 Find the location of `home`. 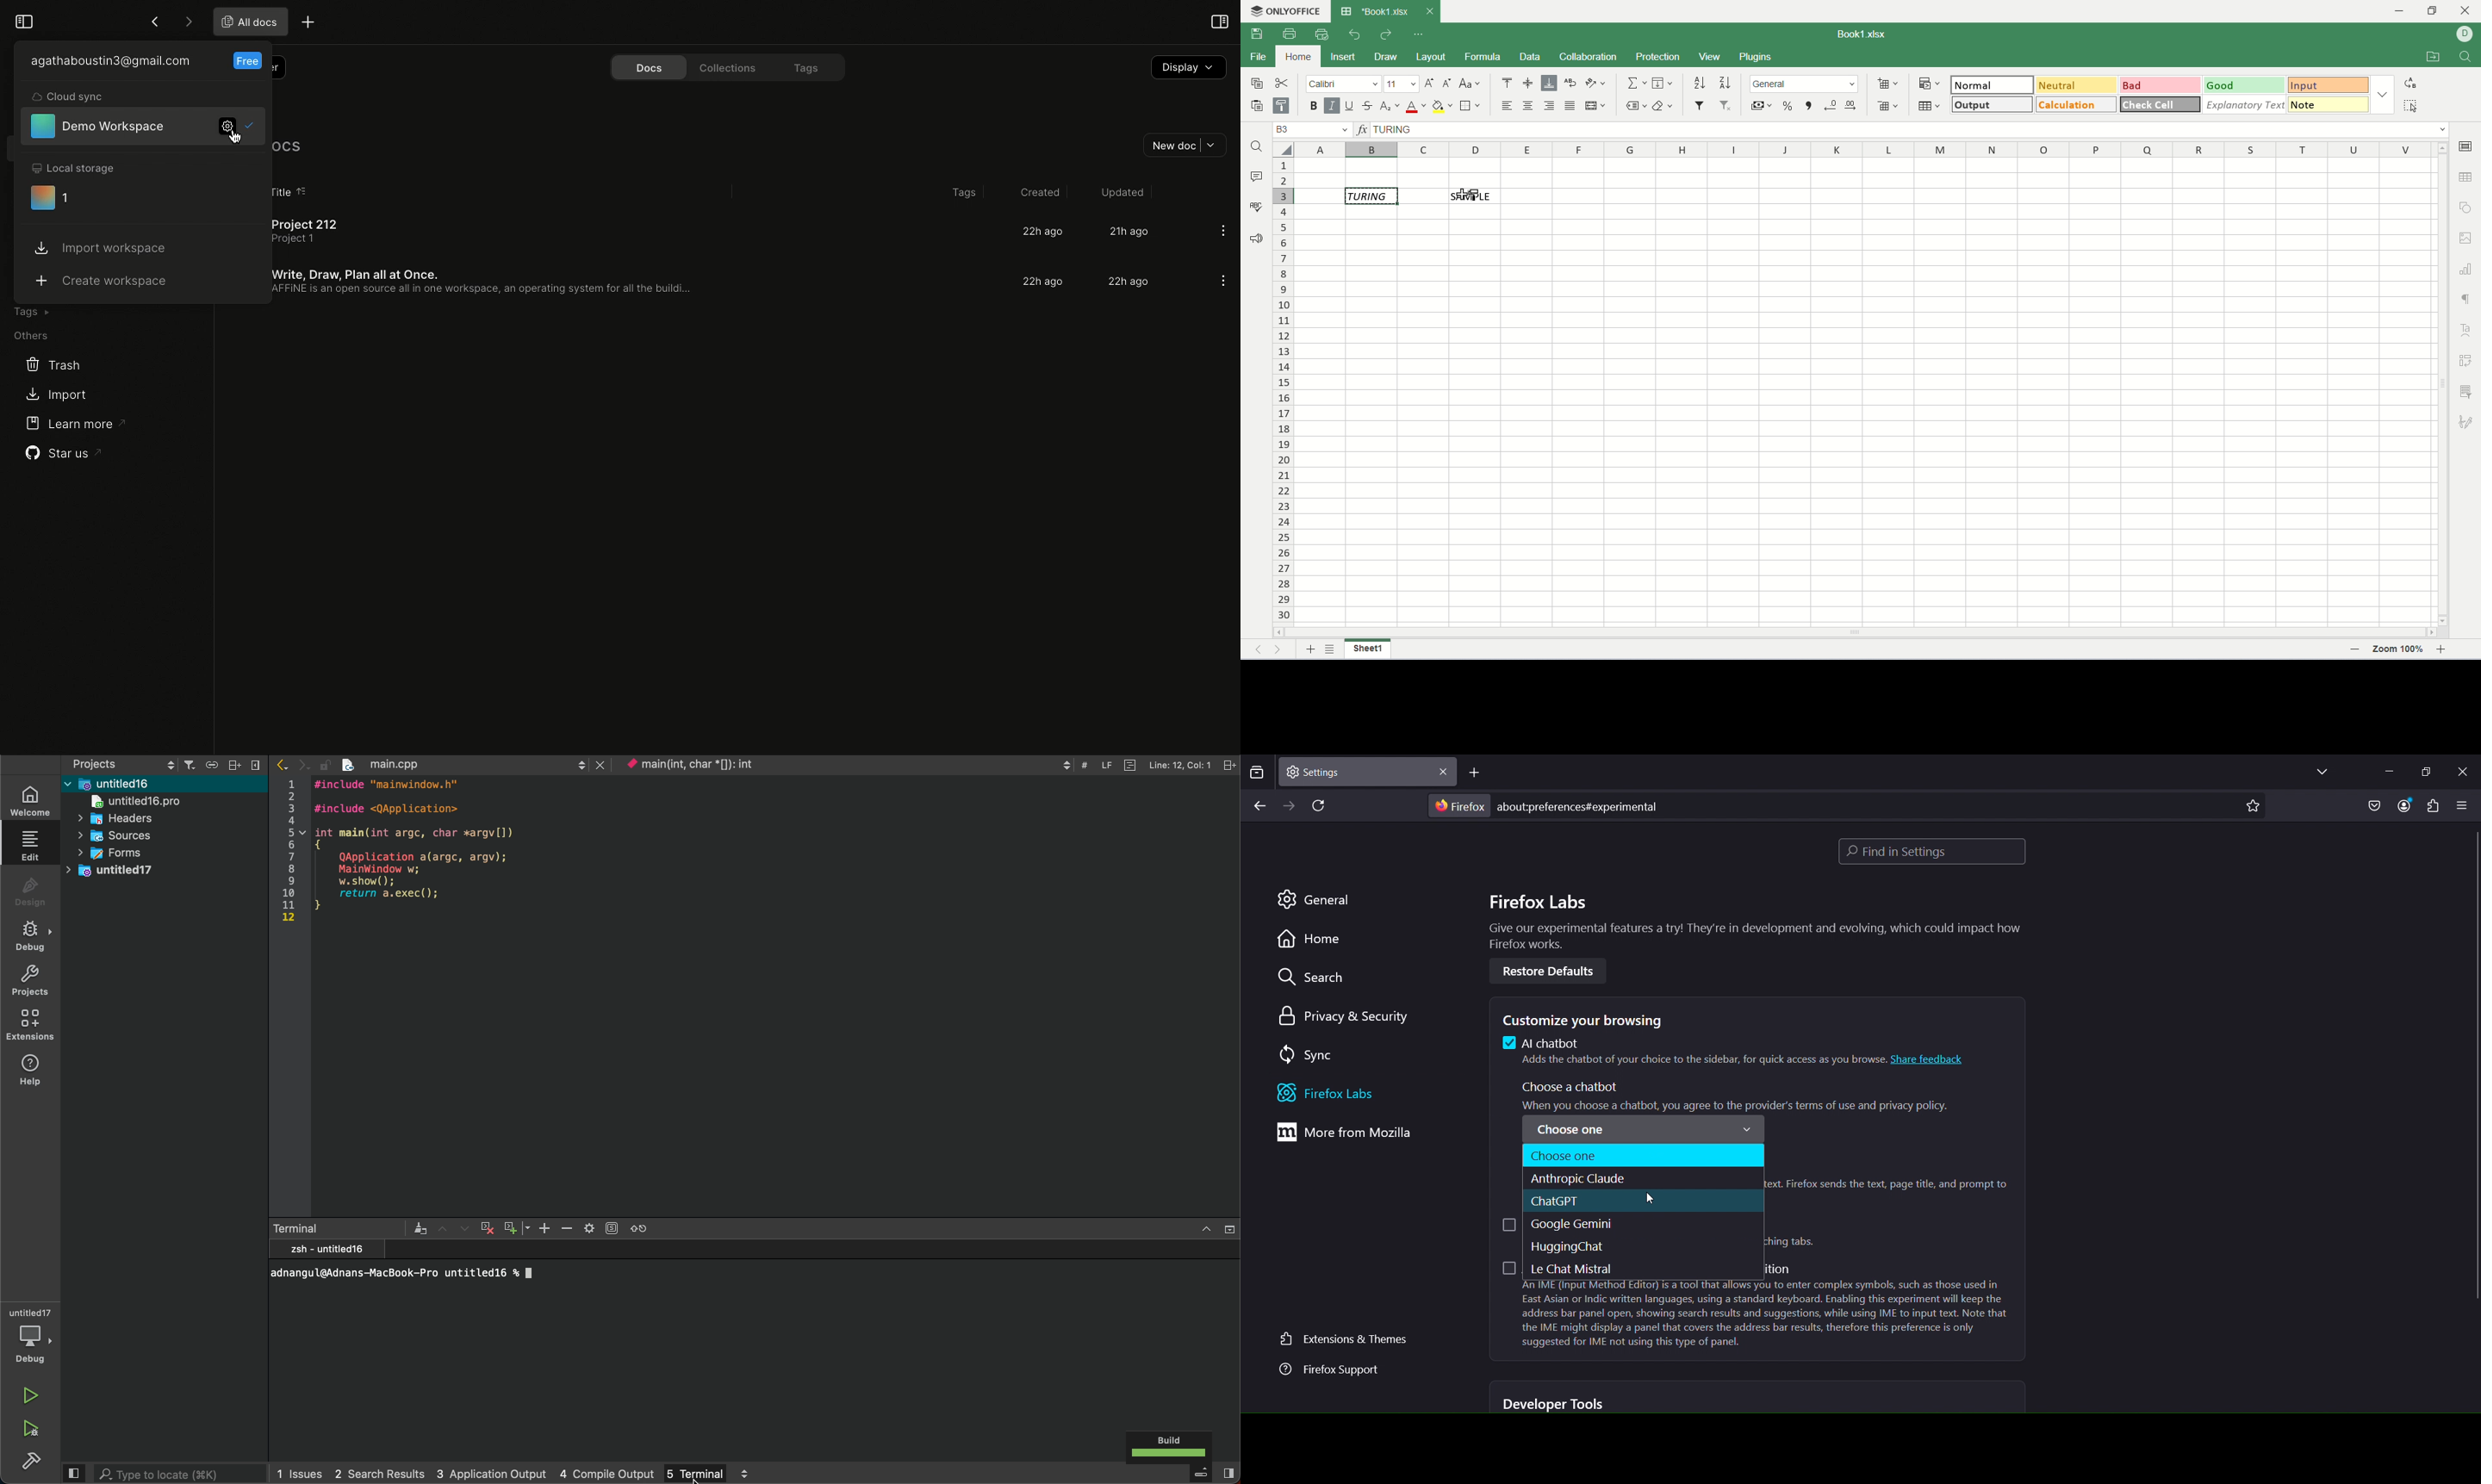

home is located at coordinates (1311, 941).